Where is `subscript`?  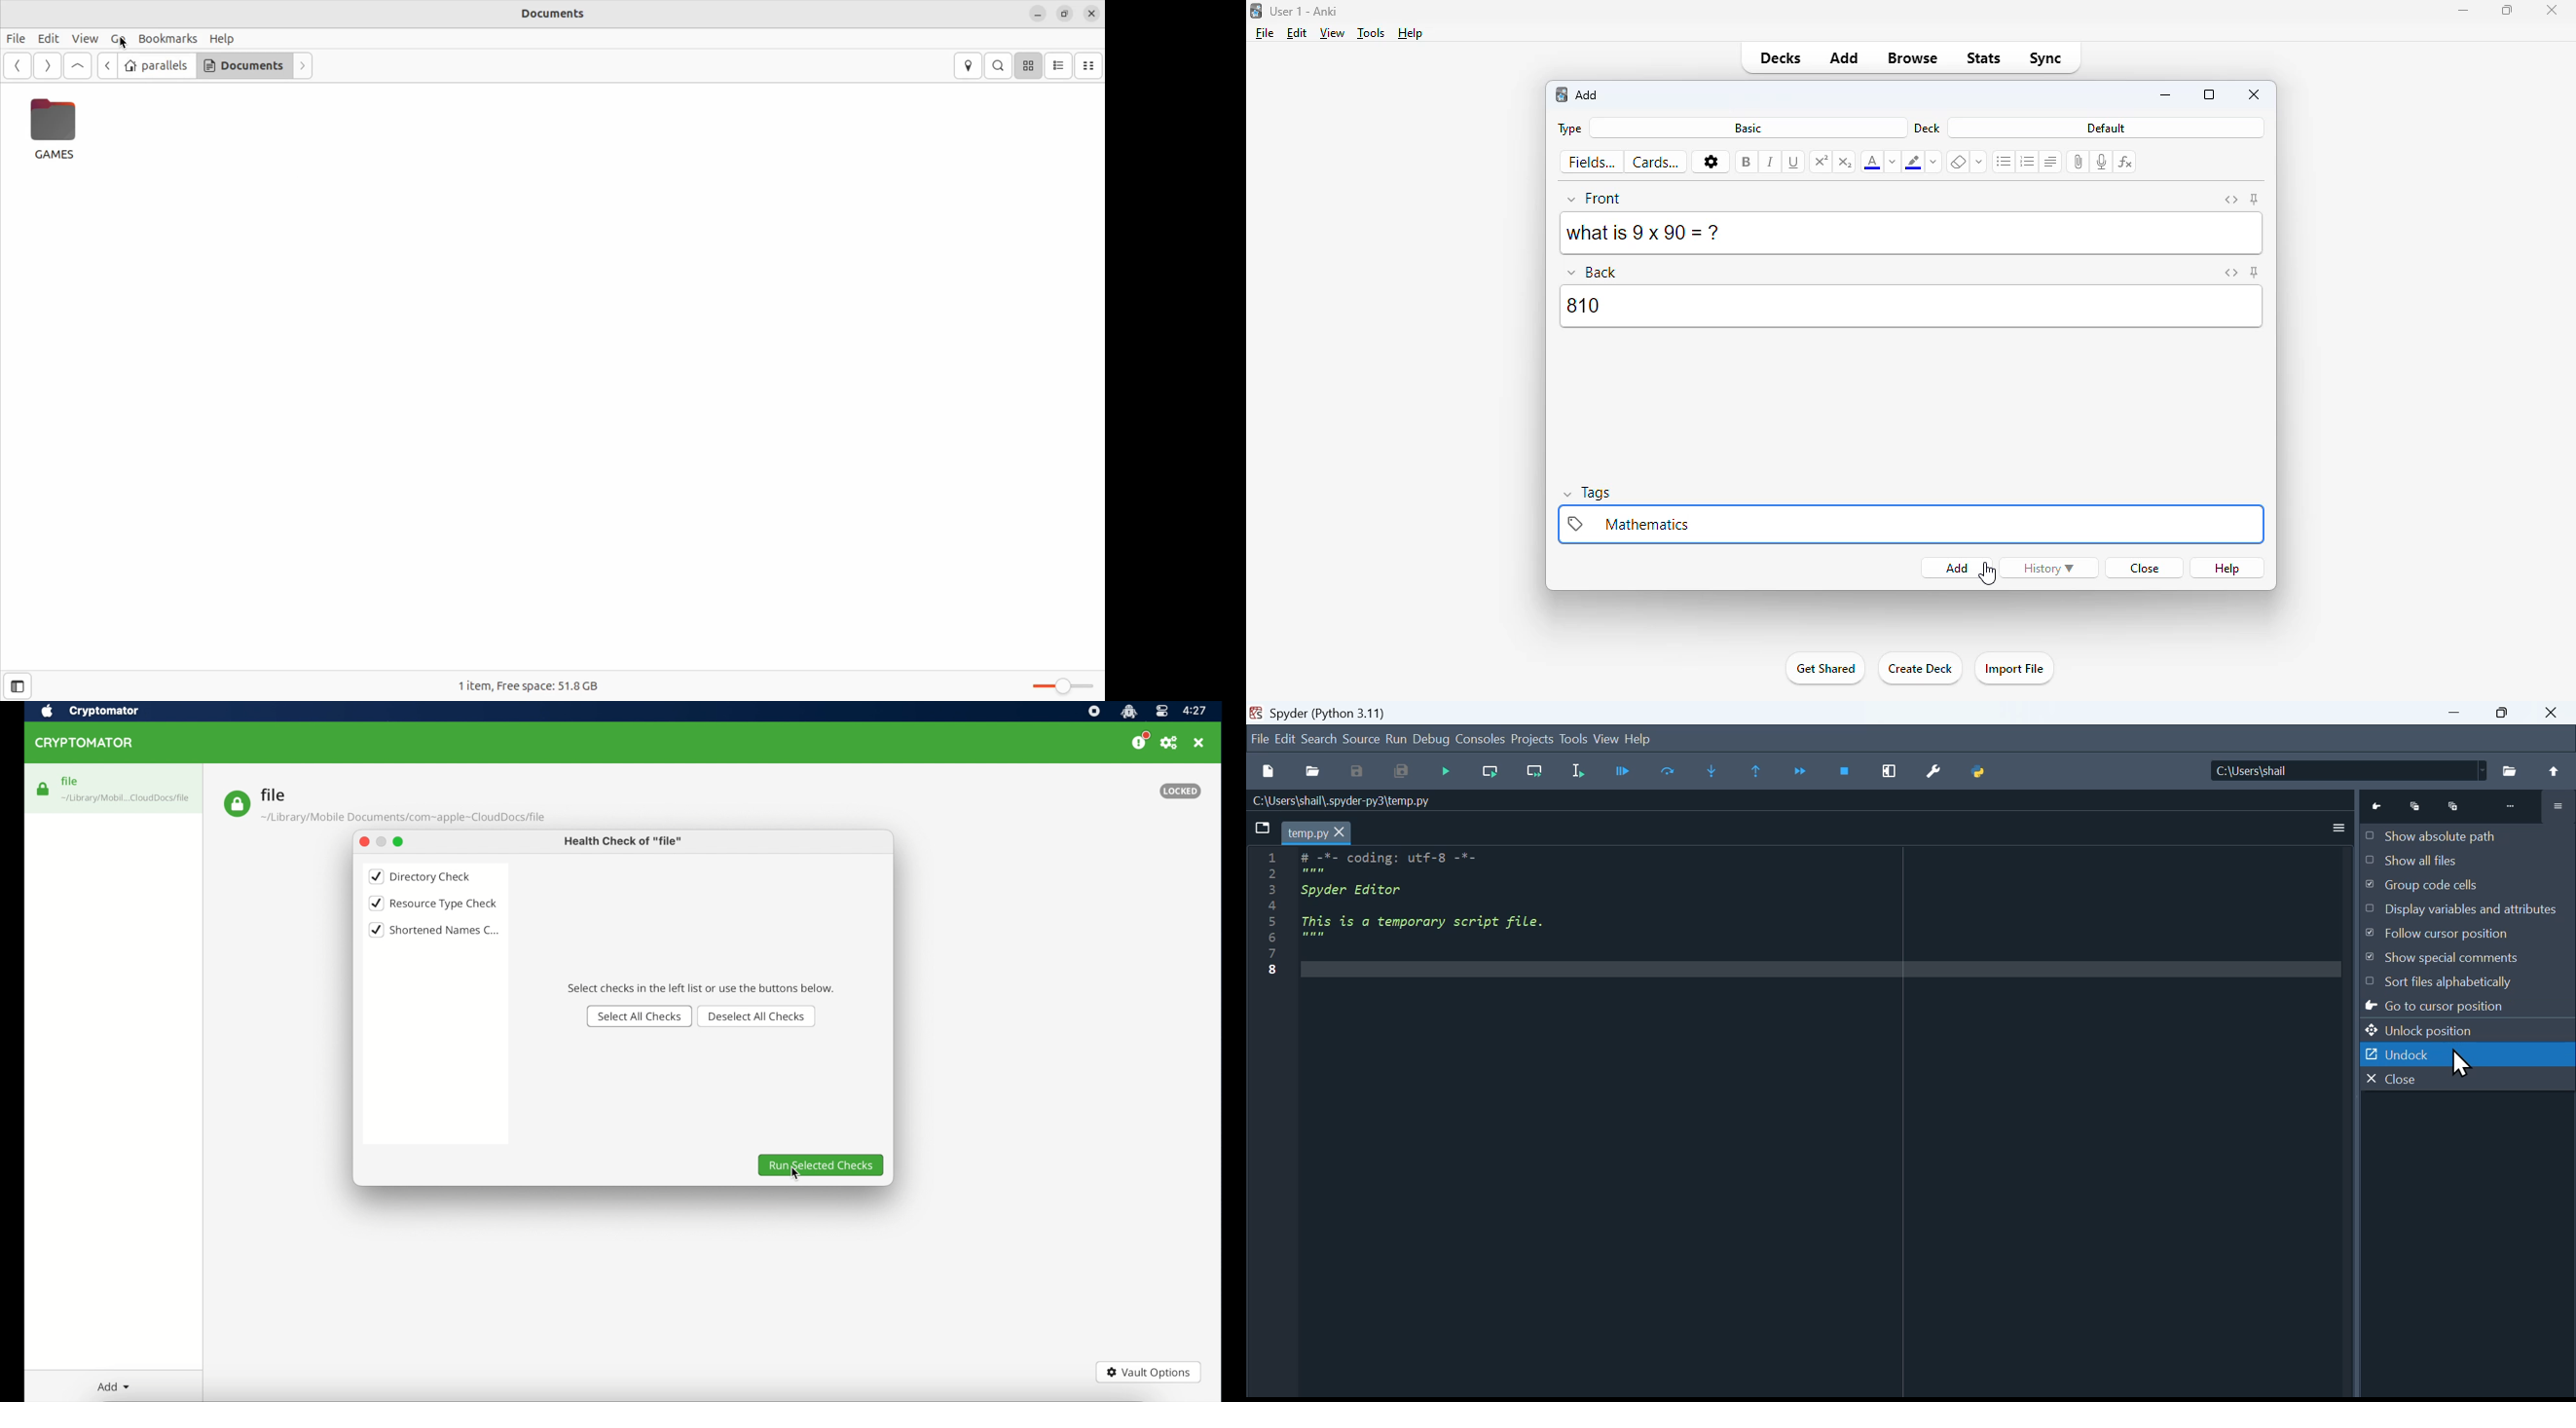 subscript is located at coordinates (1846, 162).